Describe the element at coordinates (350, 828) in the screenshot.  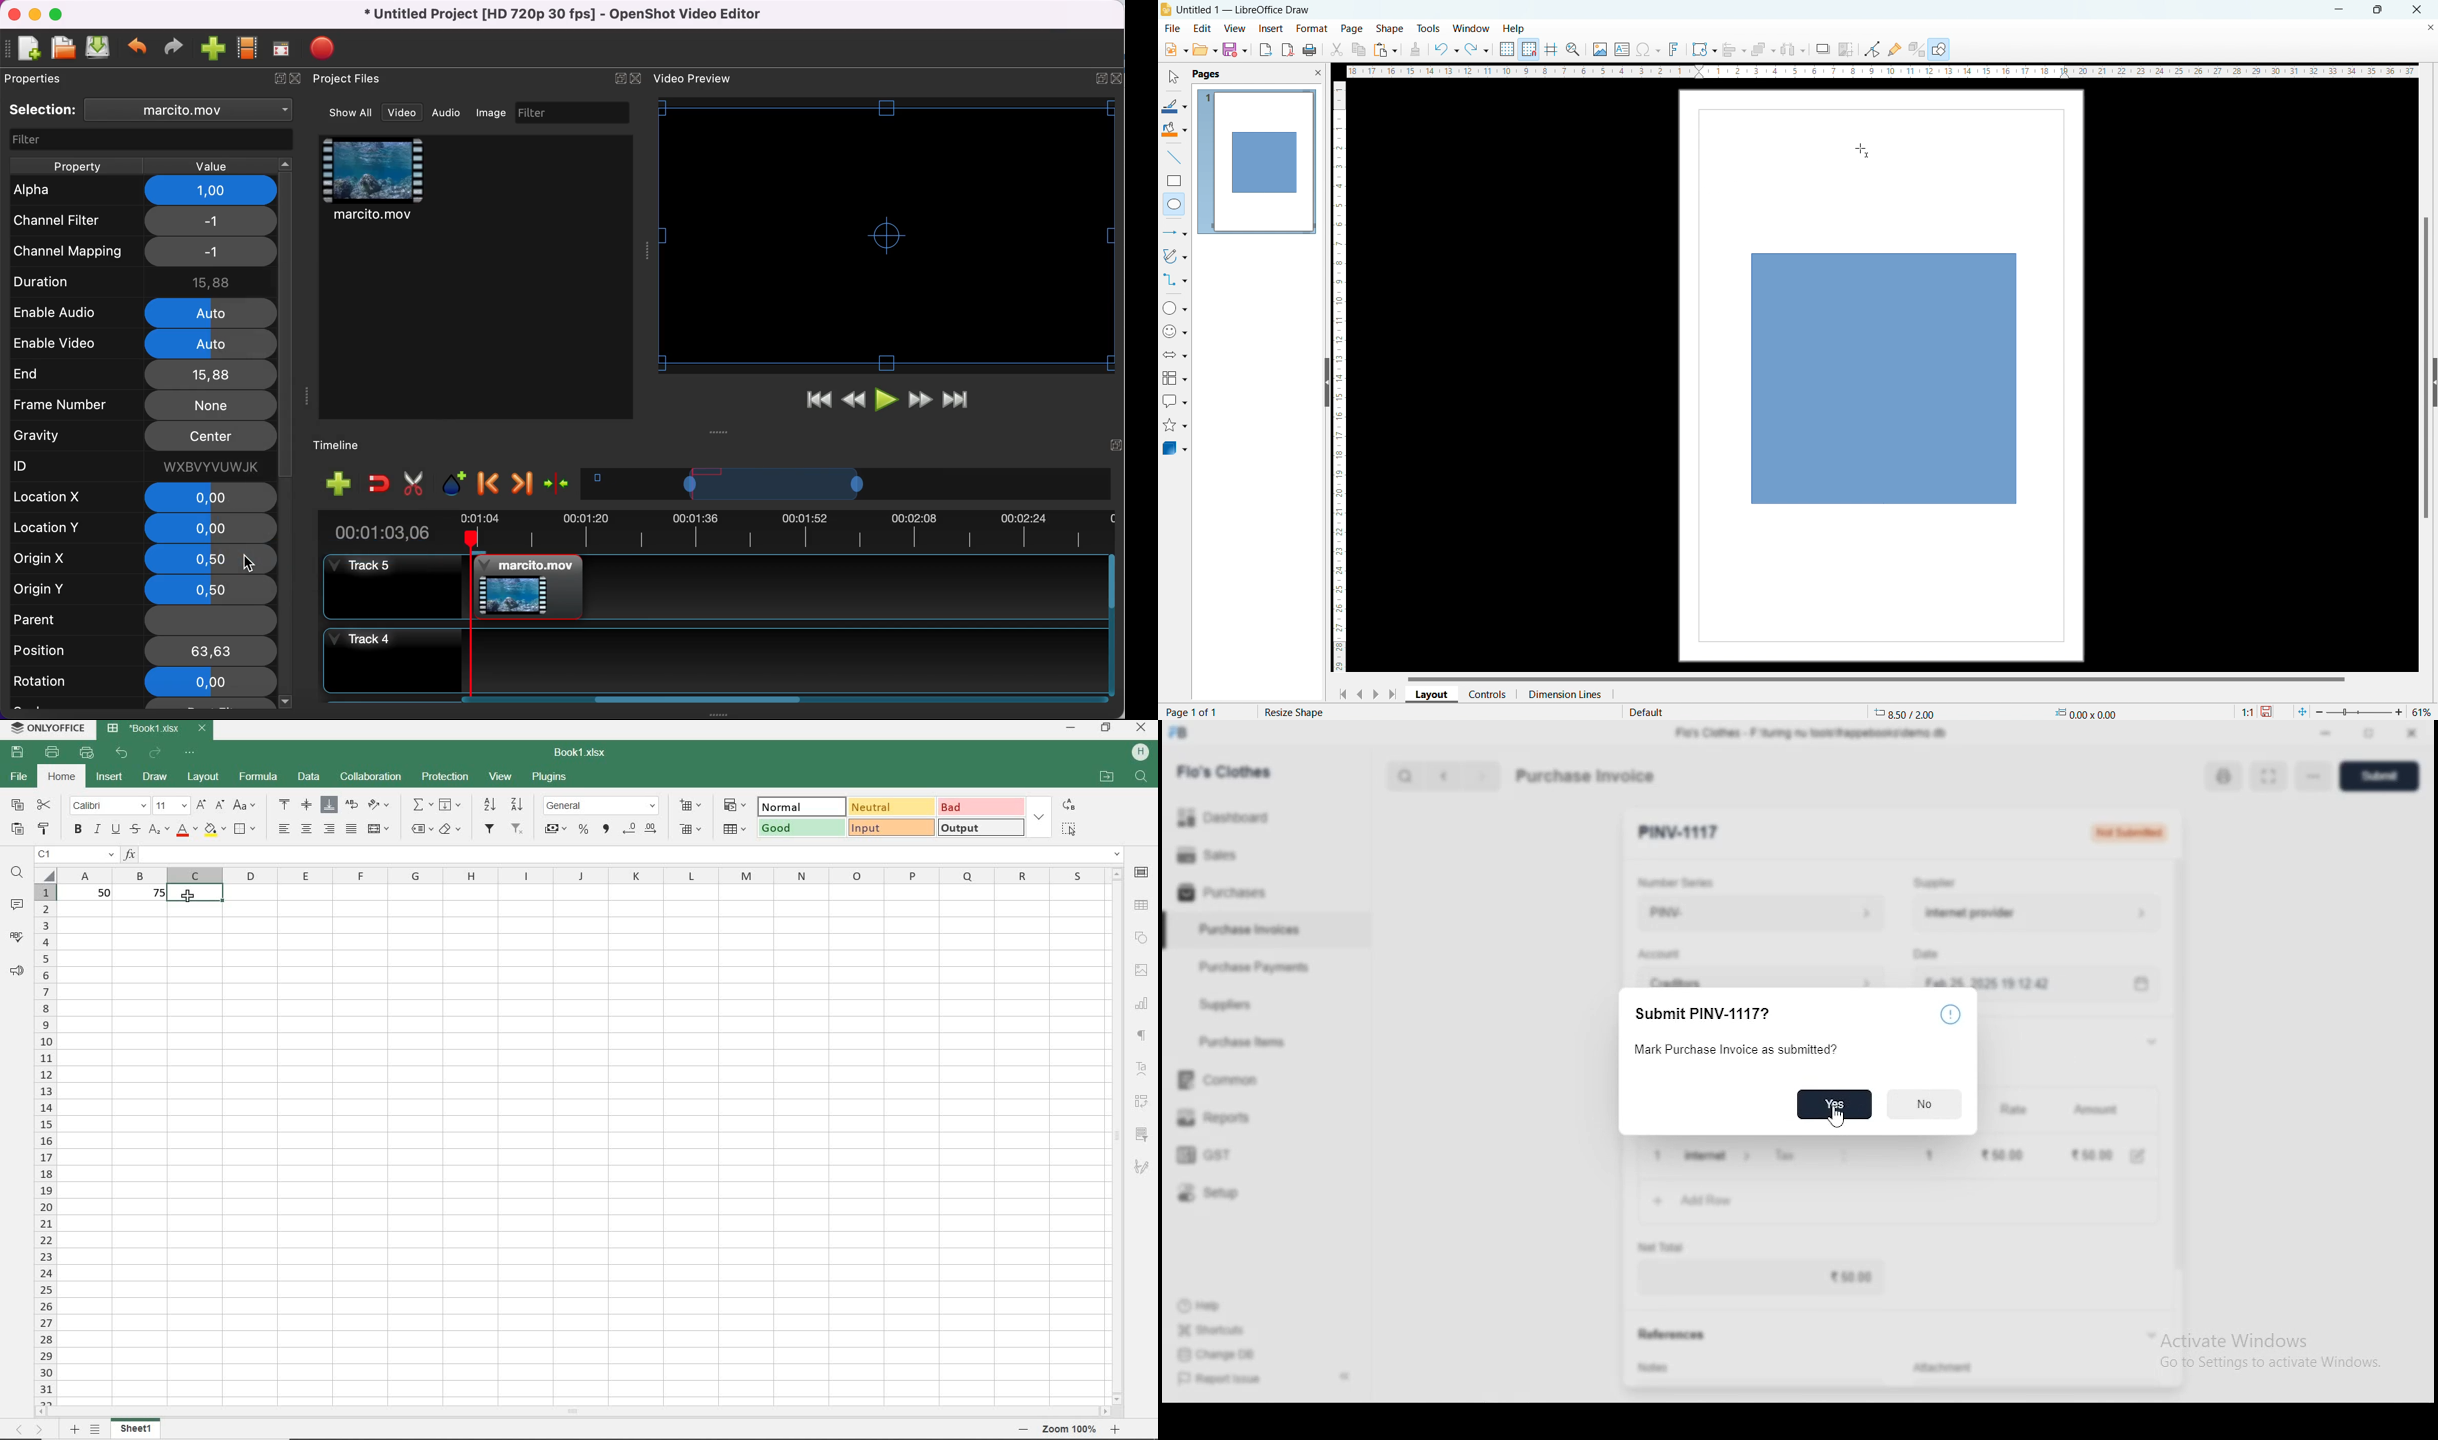
I see `justified` at that location.